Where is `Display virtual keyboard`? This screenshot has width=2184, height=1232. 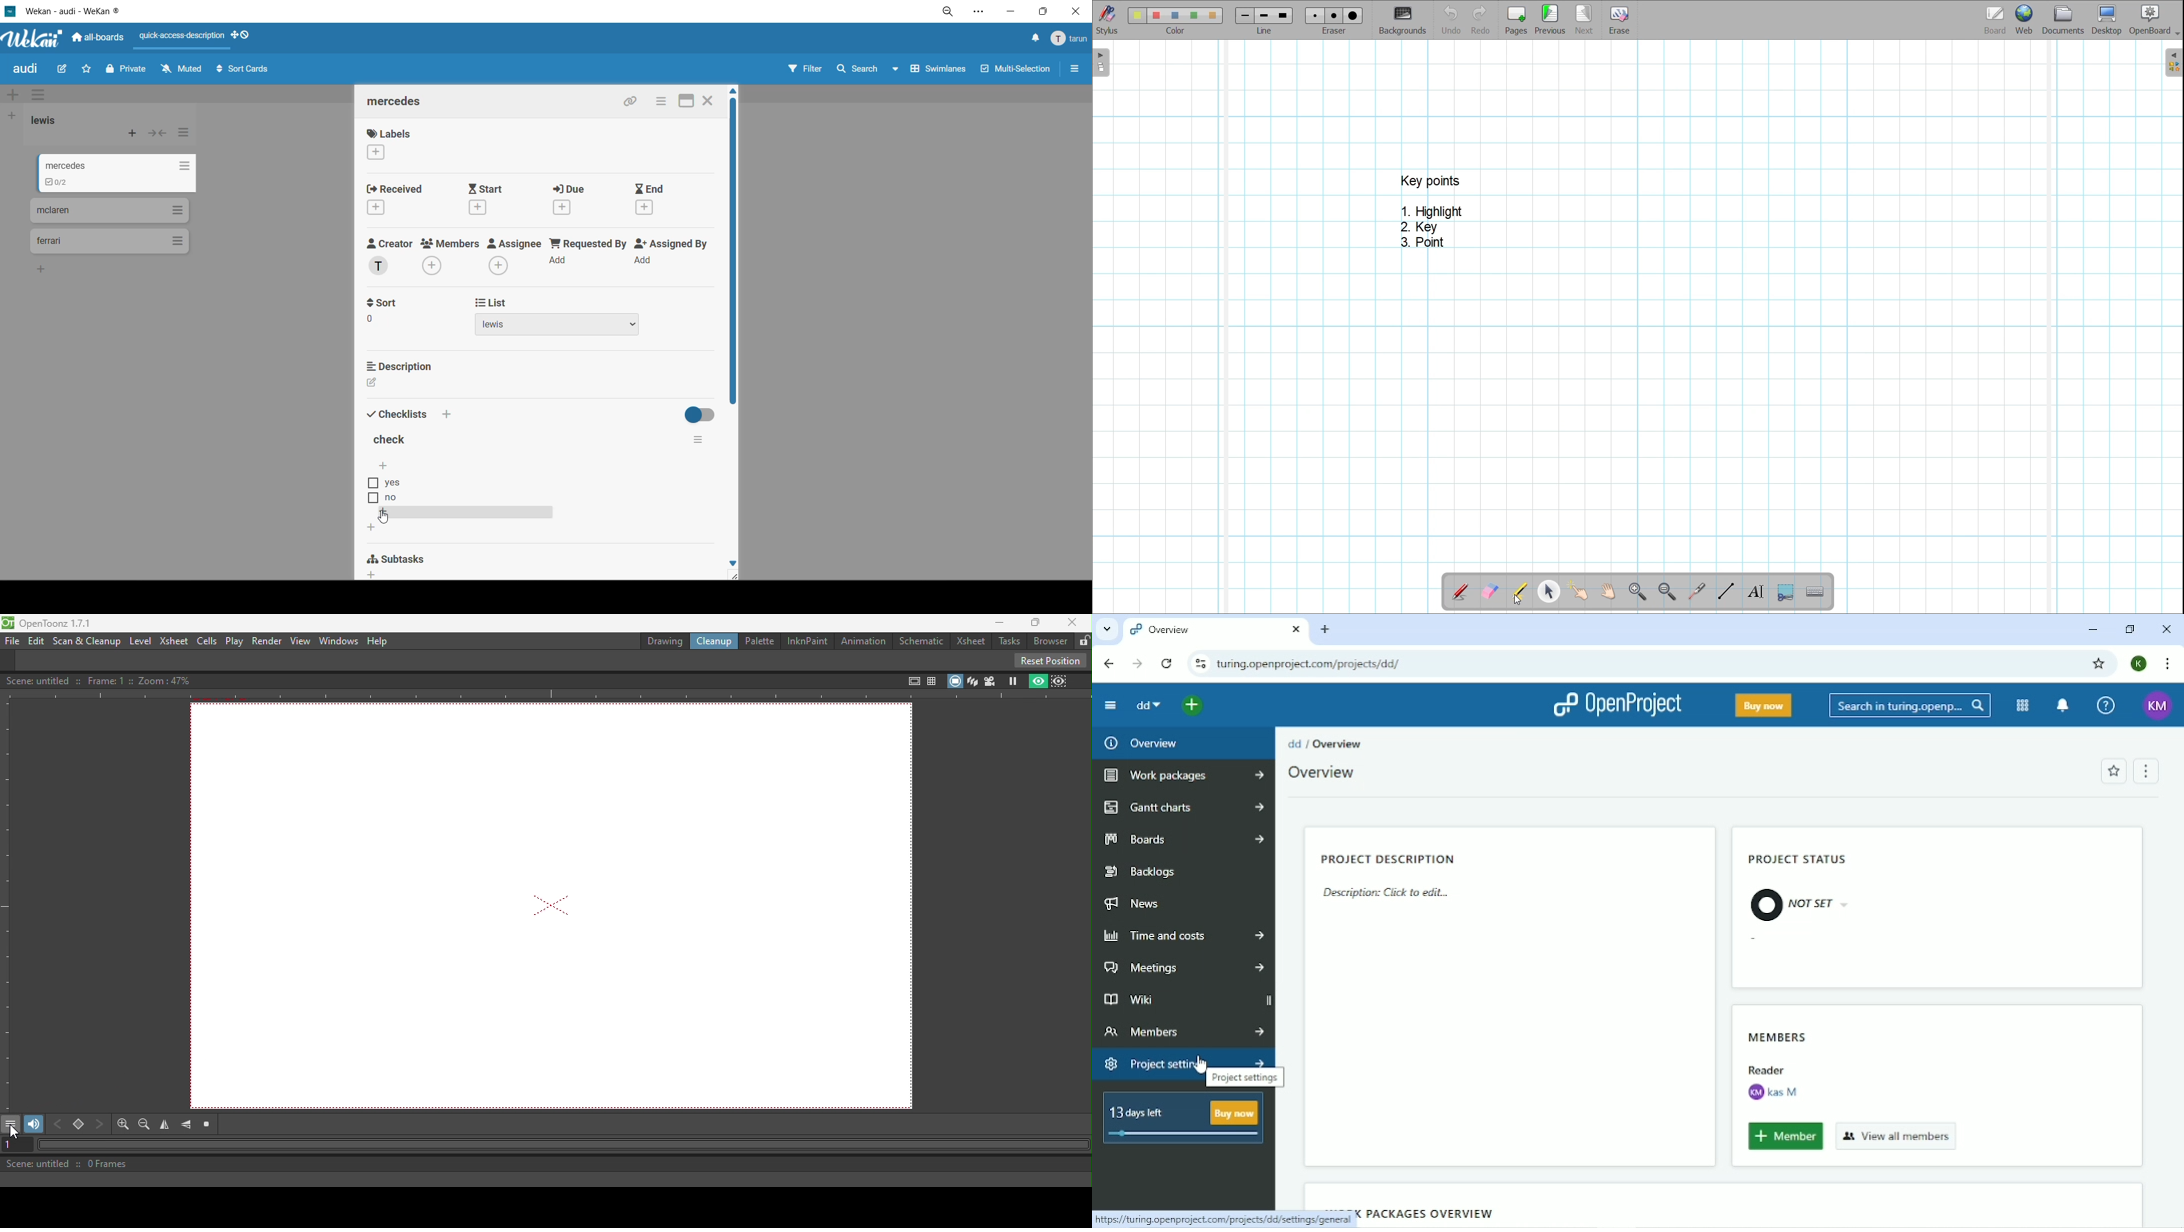
Display virtual keyboard is located at coordinates (1816, 592).